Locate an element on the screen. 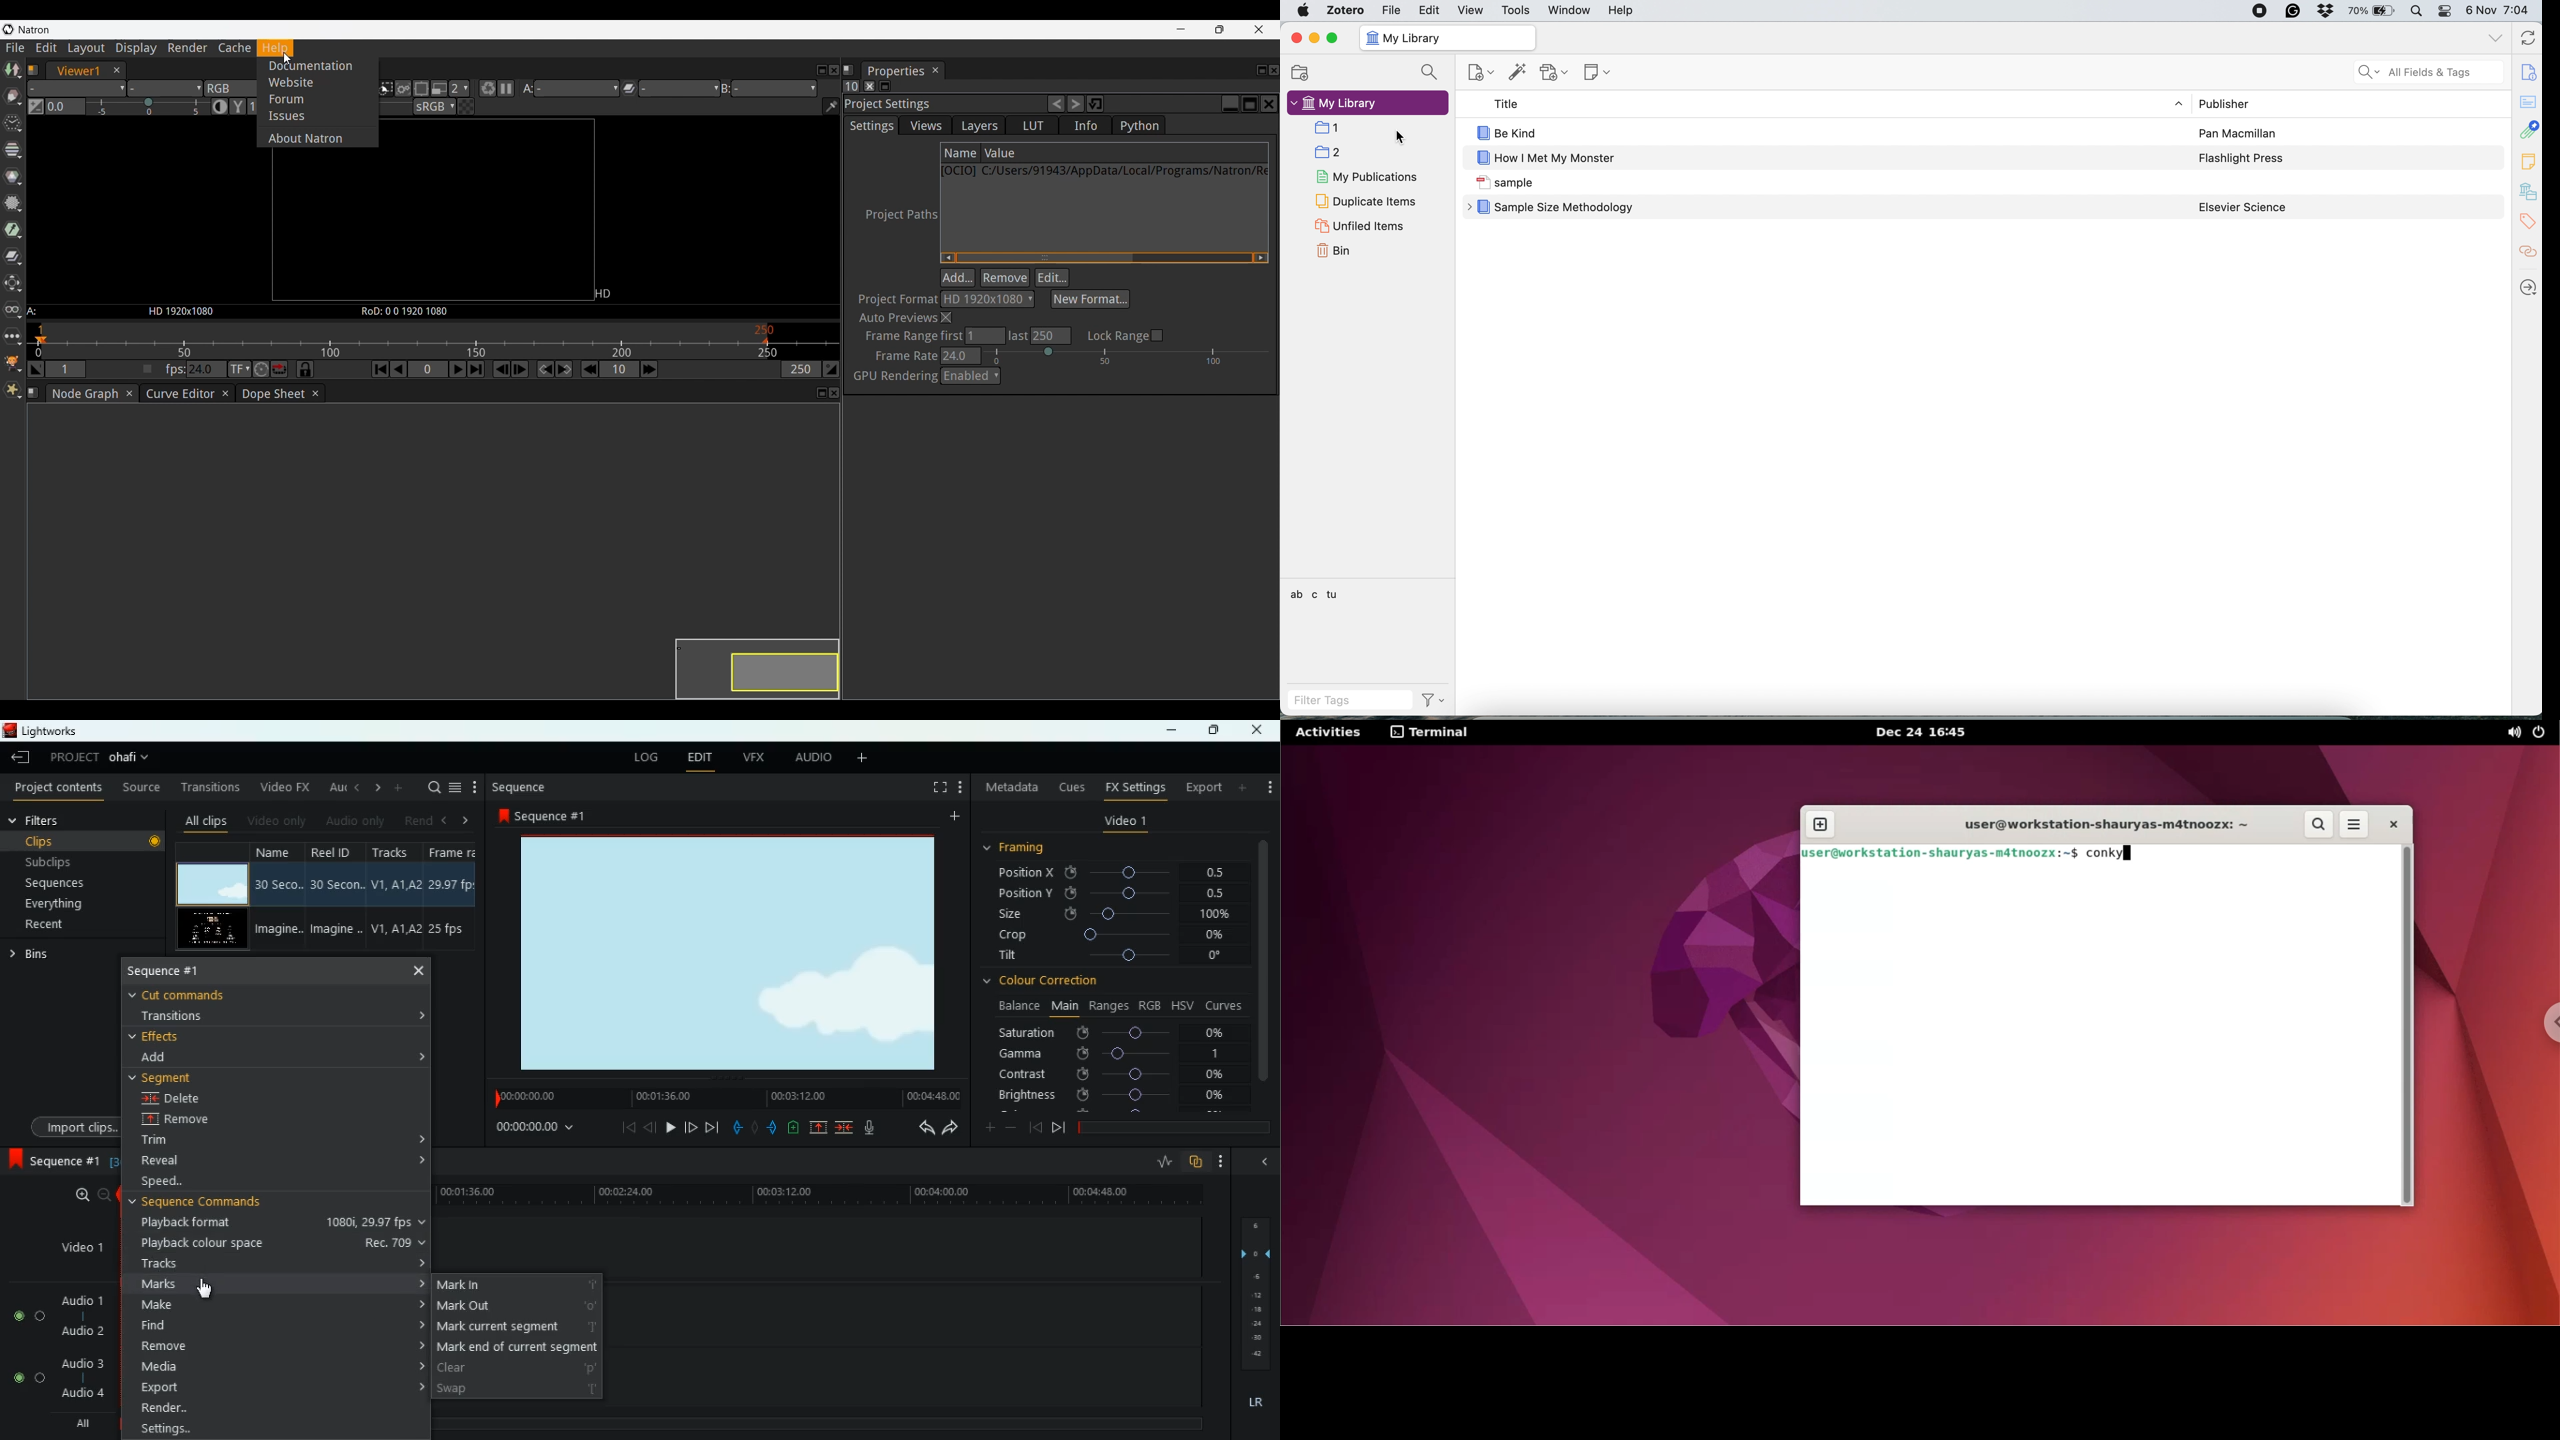 Image resolution: width=2576 pixels, height=1456 pixels. main is located at coordinates (1064, 1006).